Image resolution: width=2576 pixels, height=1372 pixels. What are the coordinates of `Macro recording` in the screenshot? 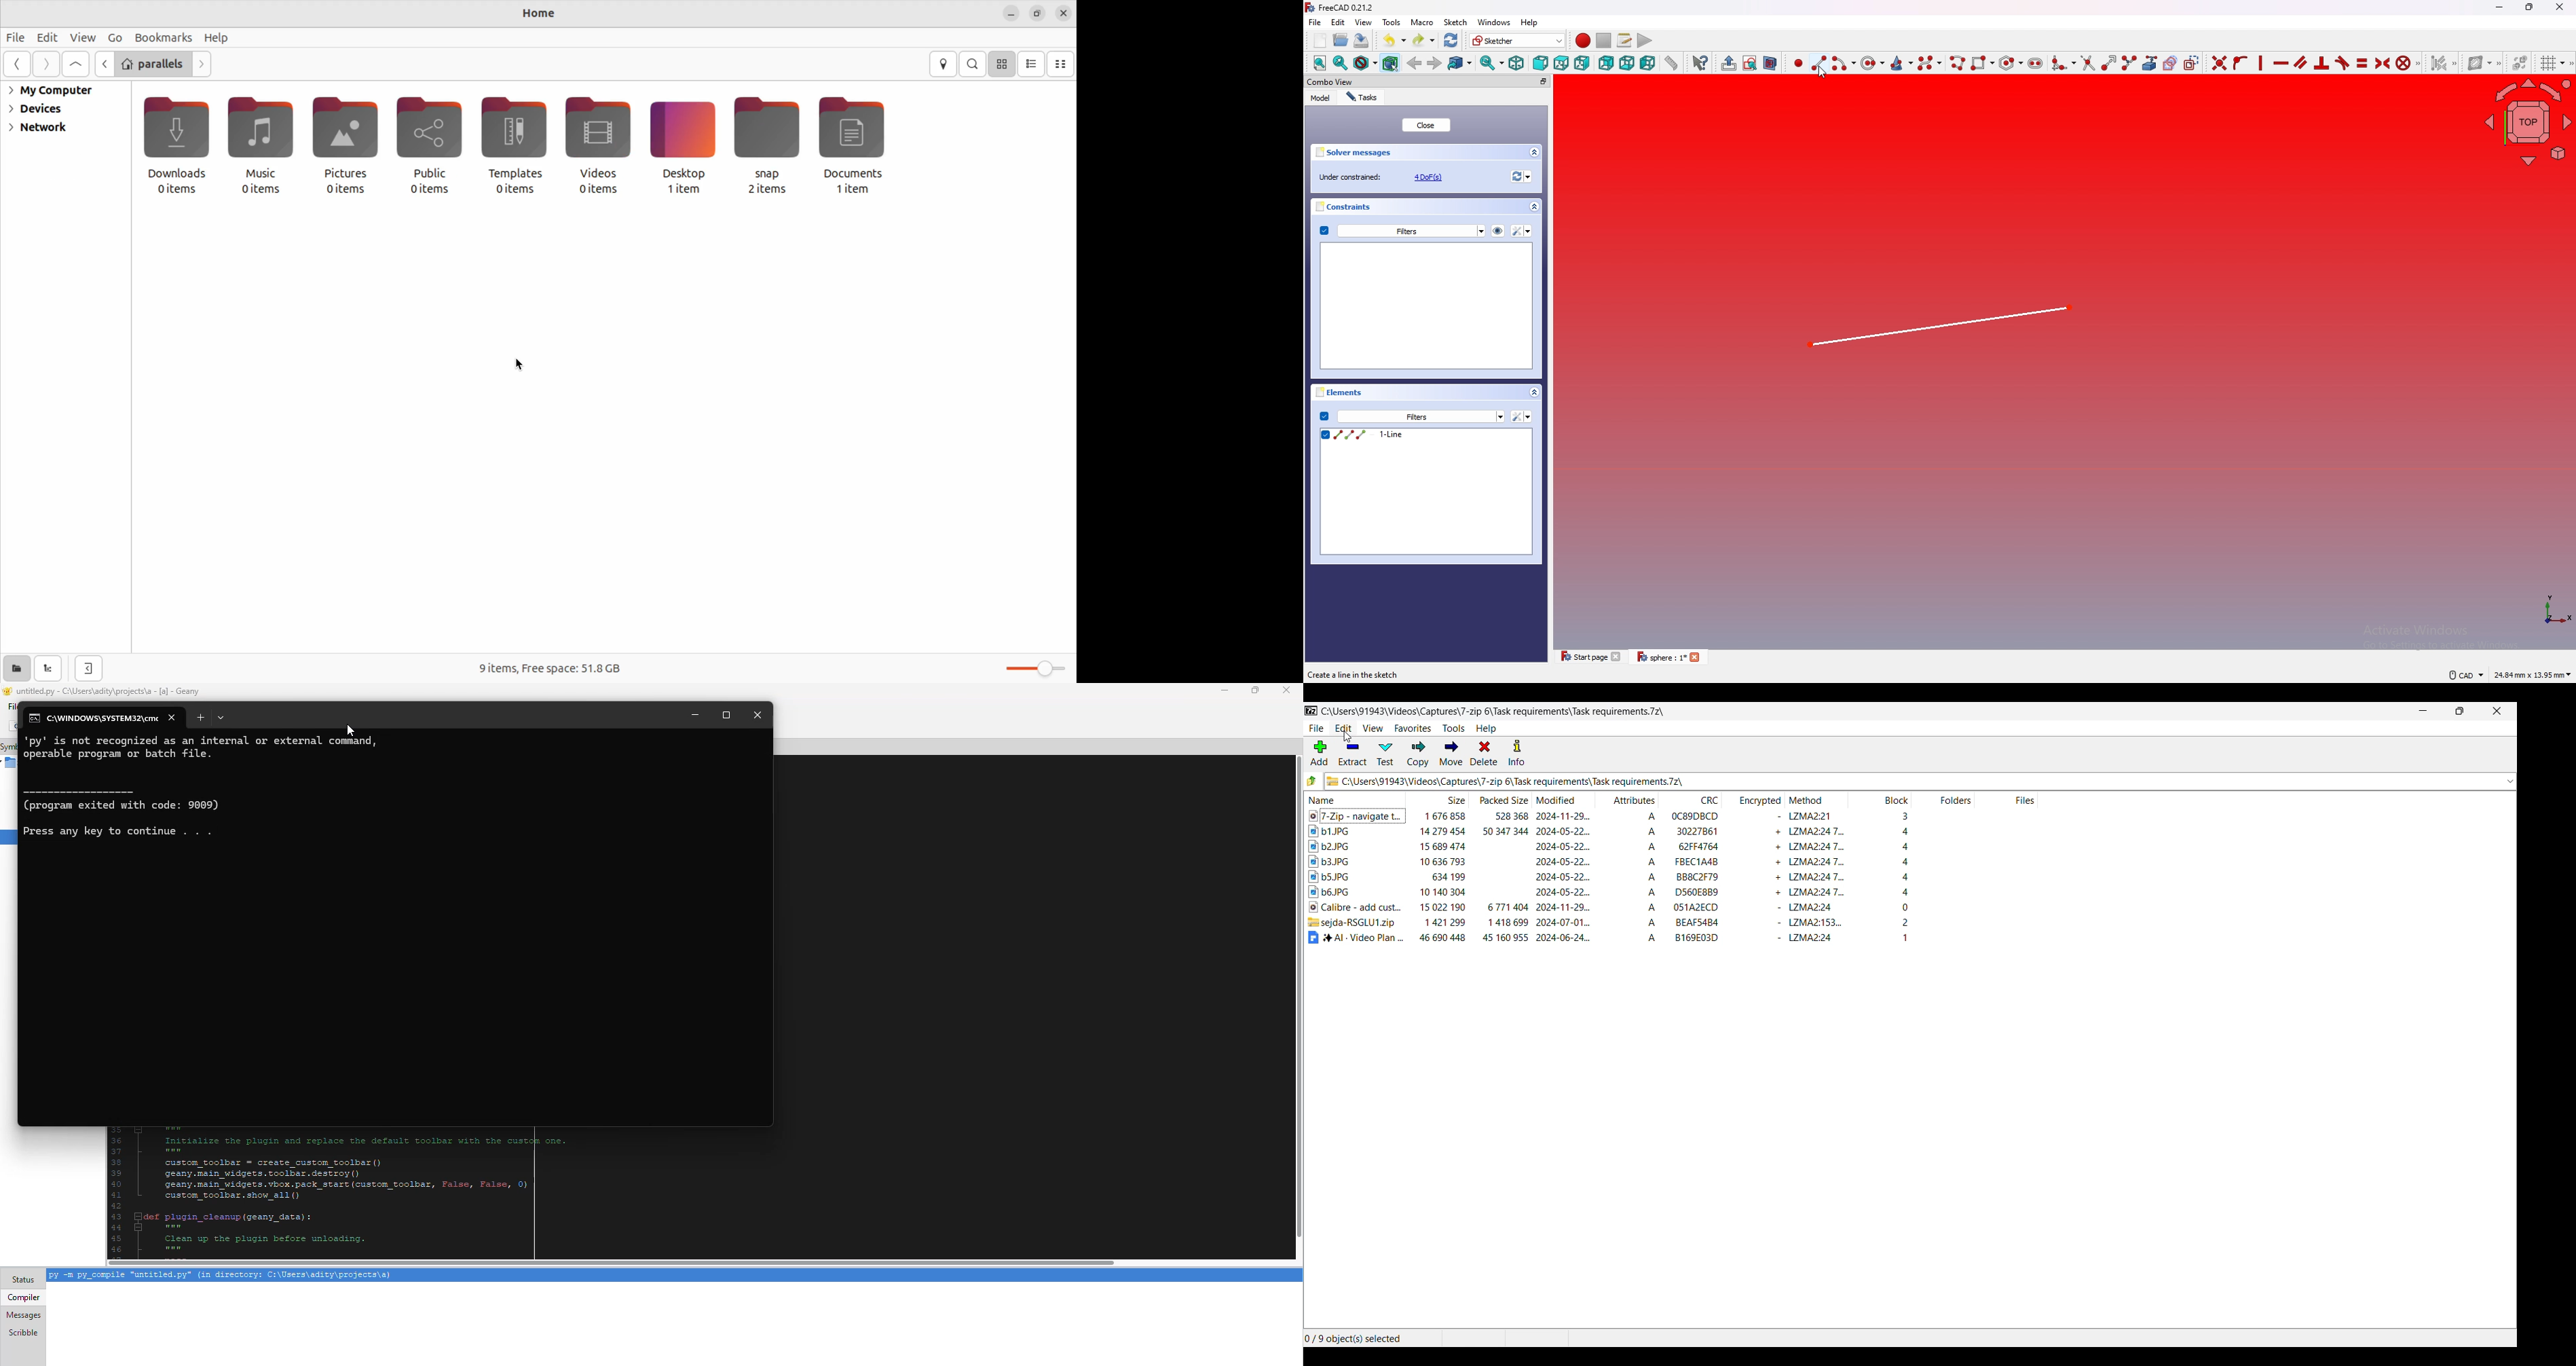 It's located at (1580, 40).